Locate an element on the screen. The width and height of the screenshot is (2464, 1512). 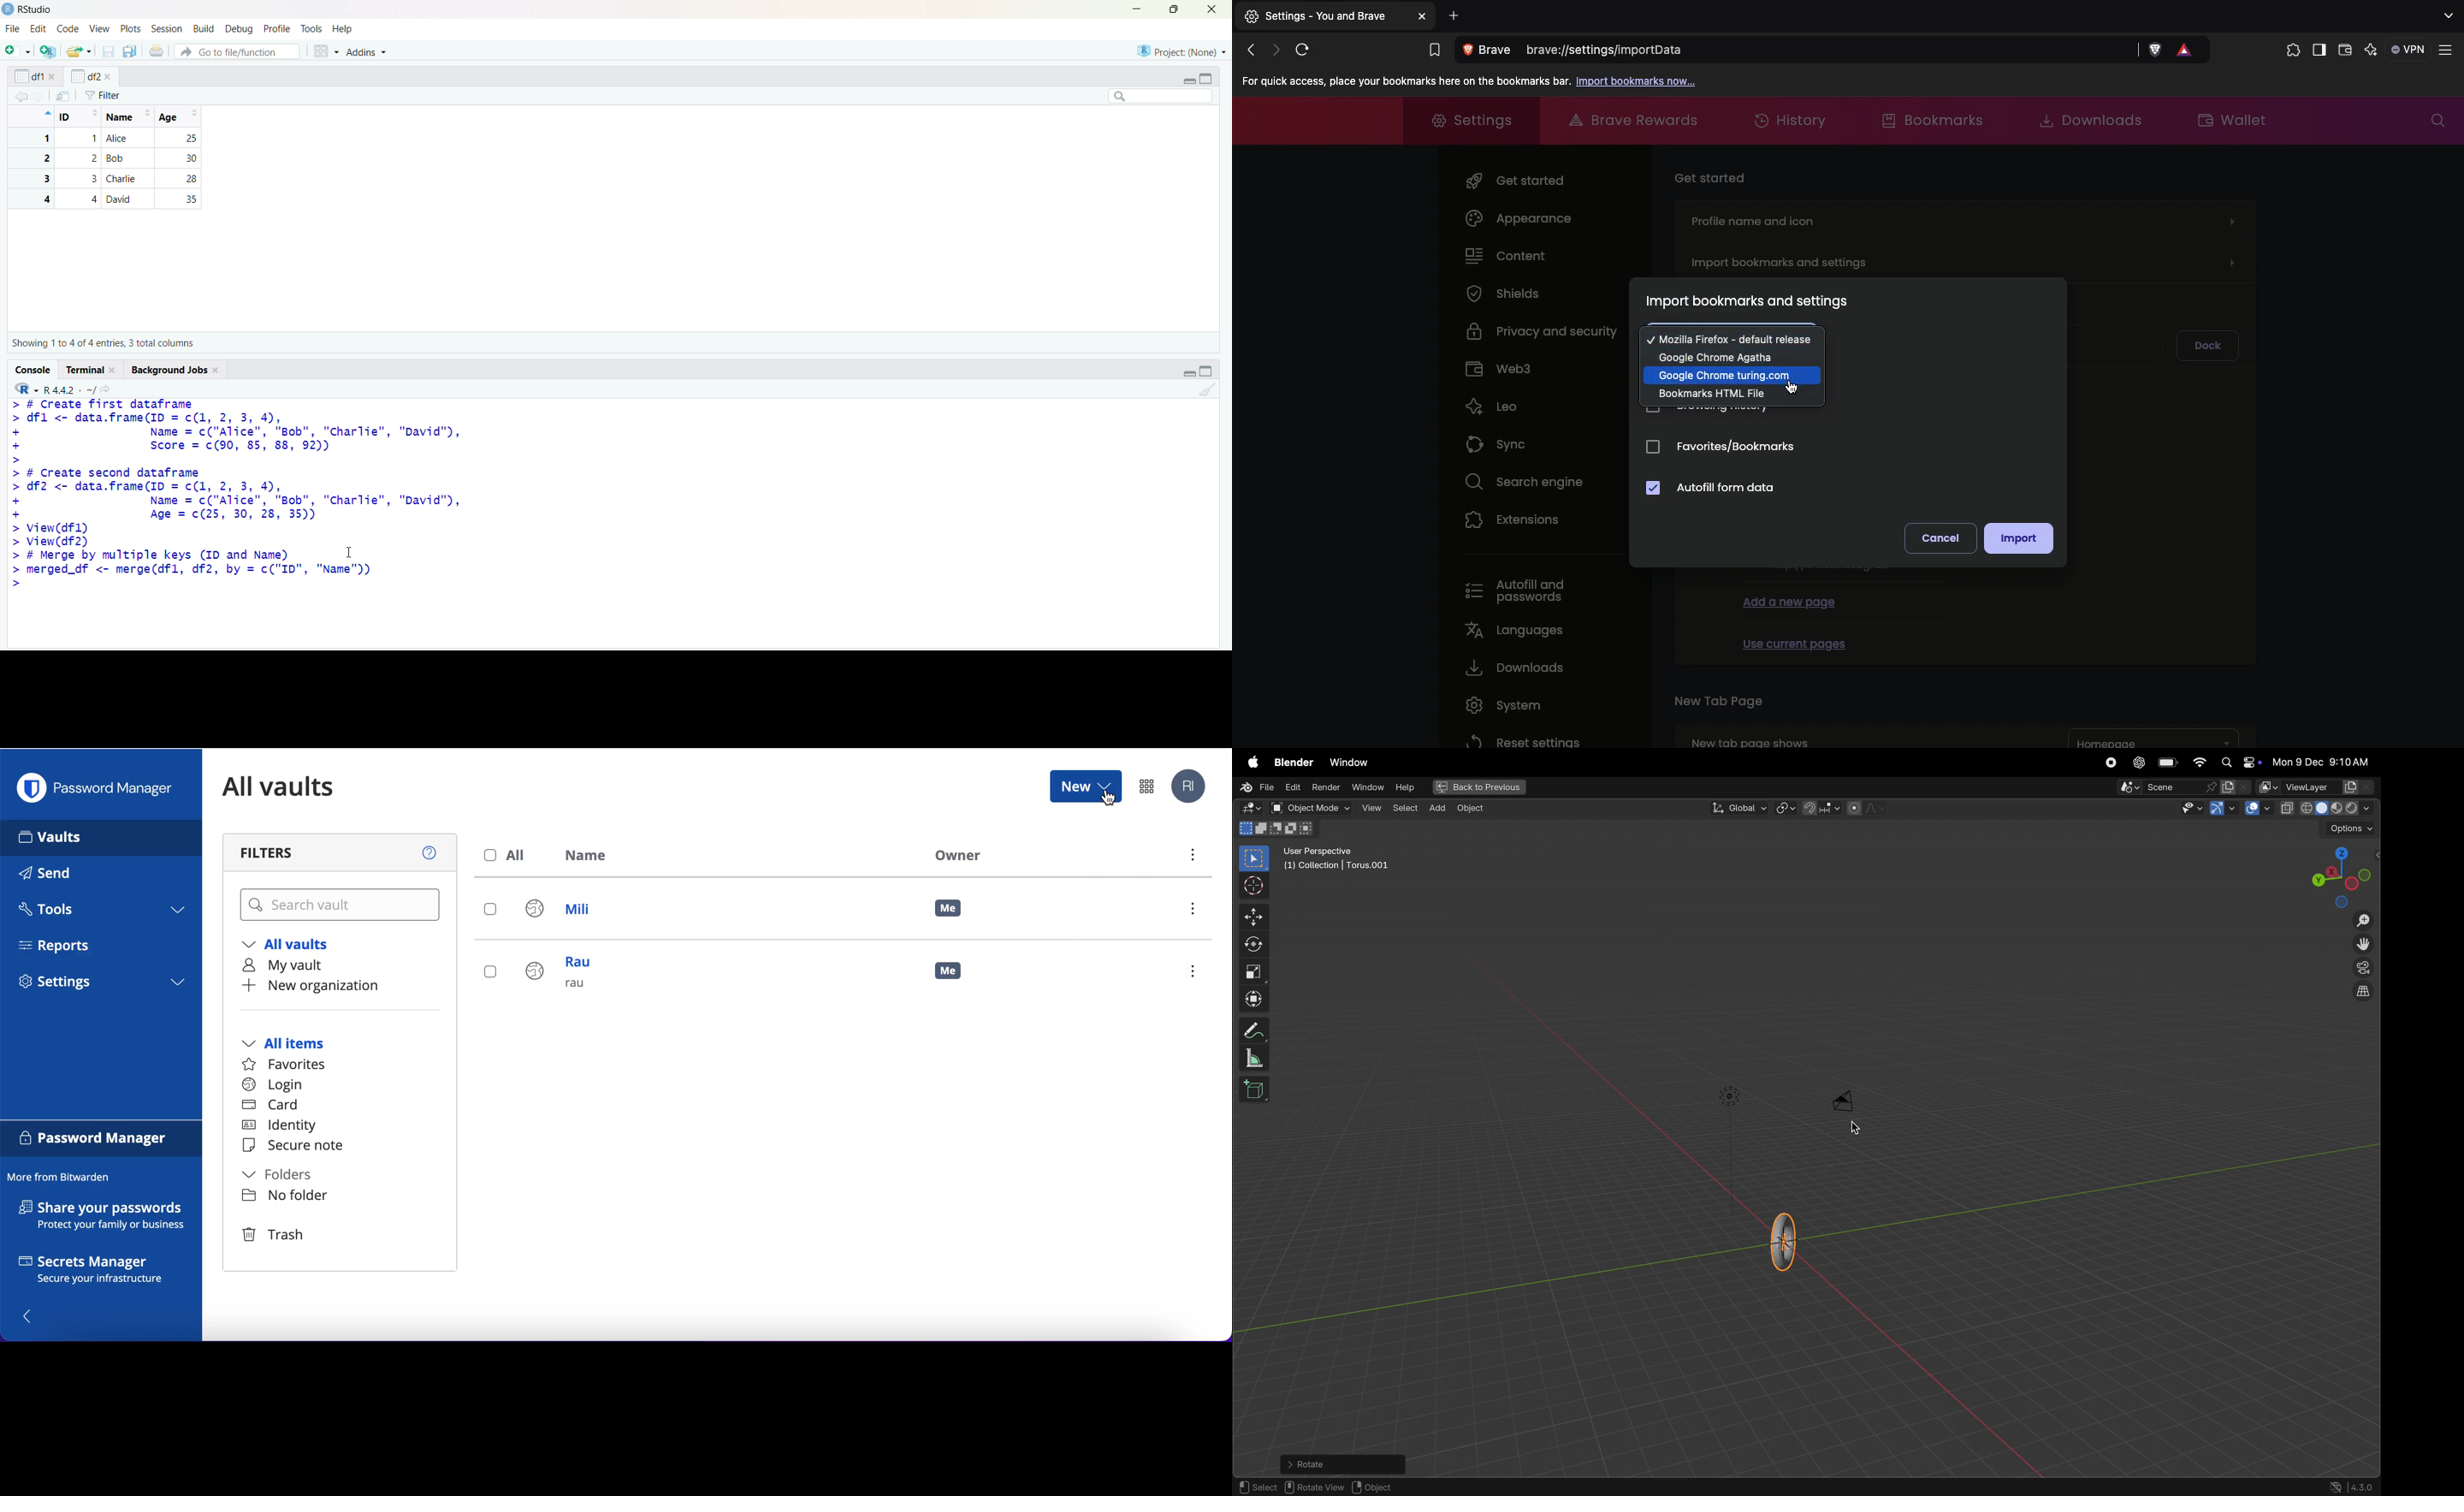
build is located at coordinates (205, 30).